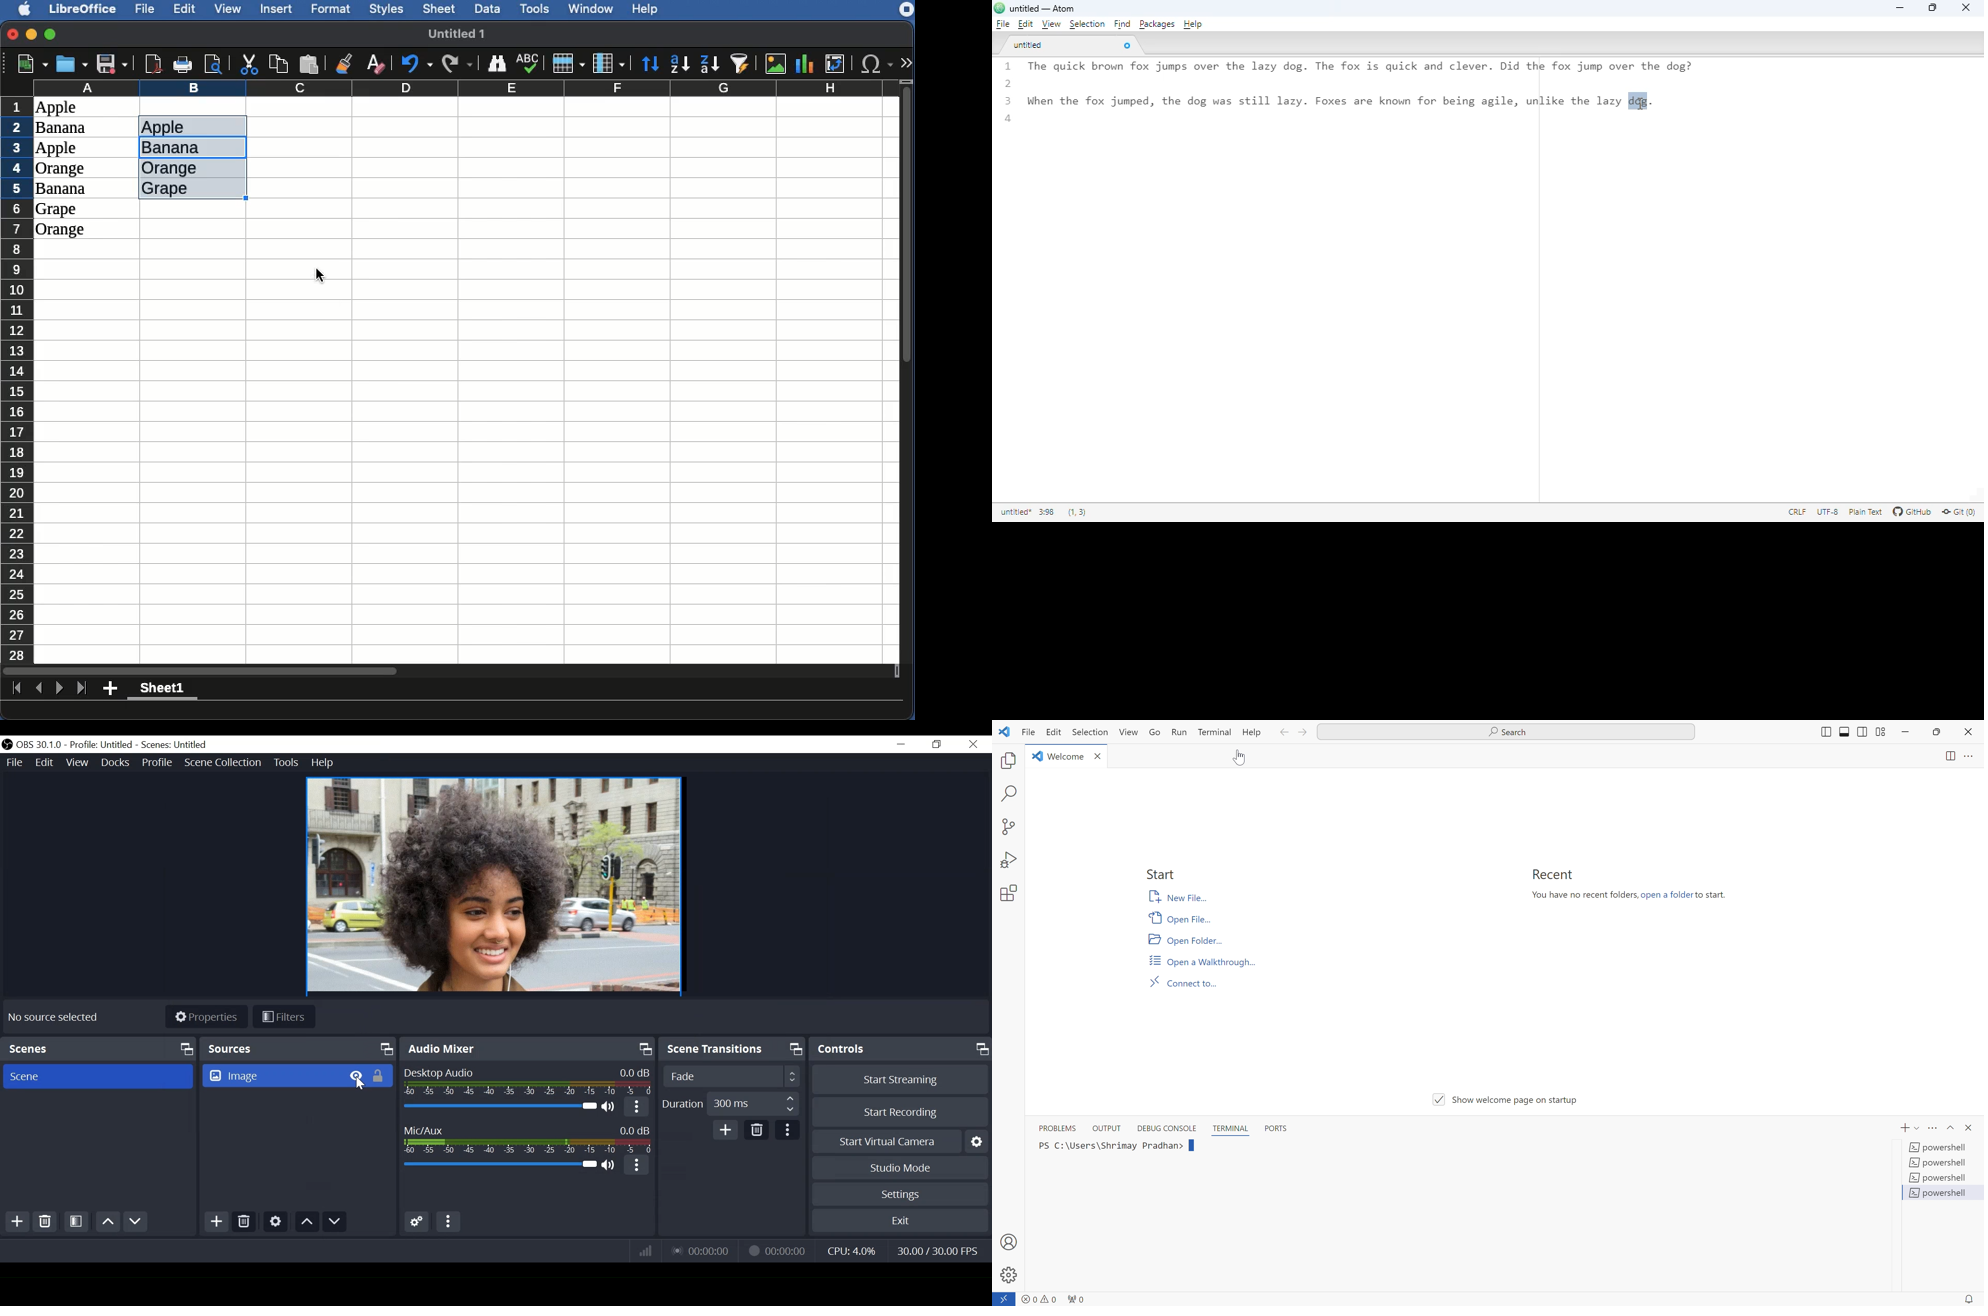  I want to click on Scene Transitions, so click(731, 1076).